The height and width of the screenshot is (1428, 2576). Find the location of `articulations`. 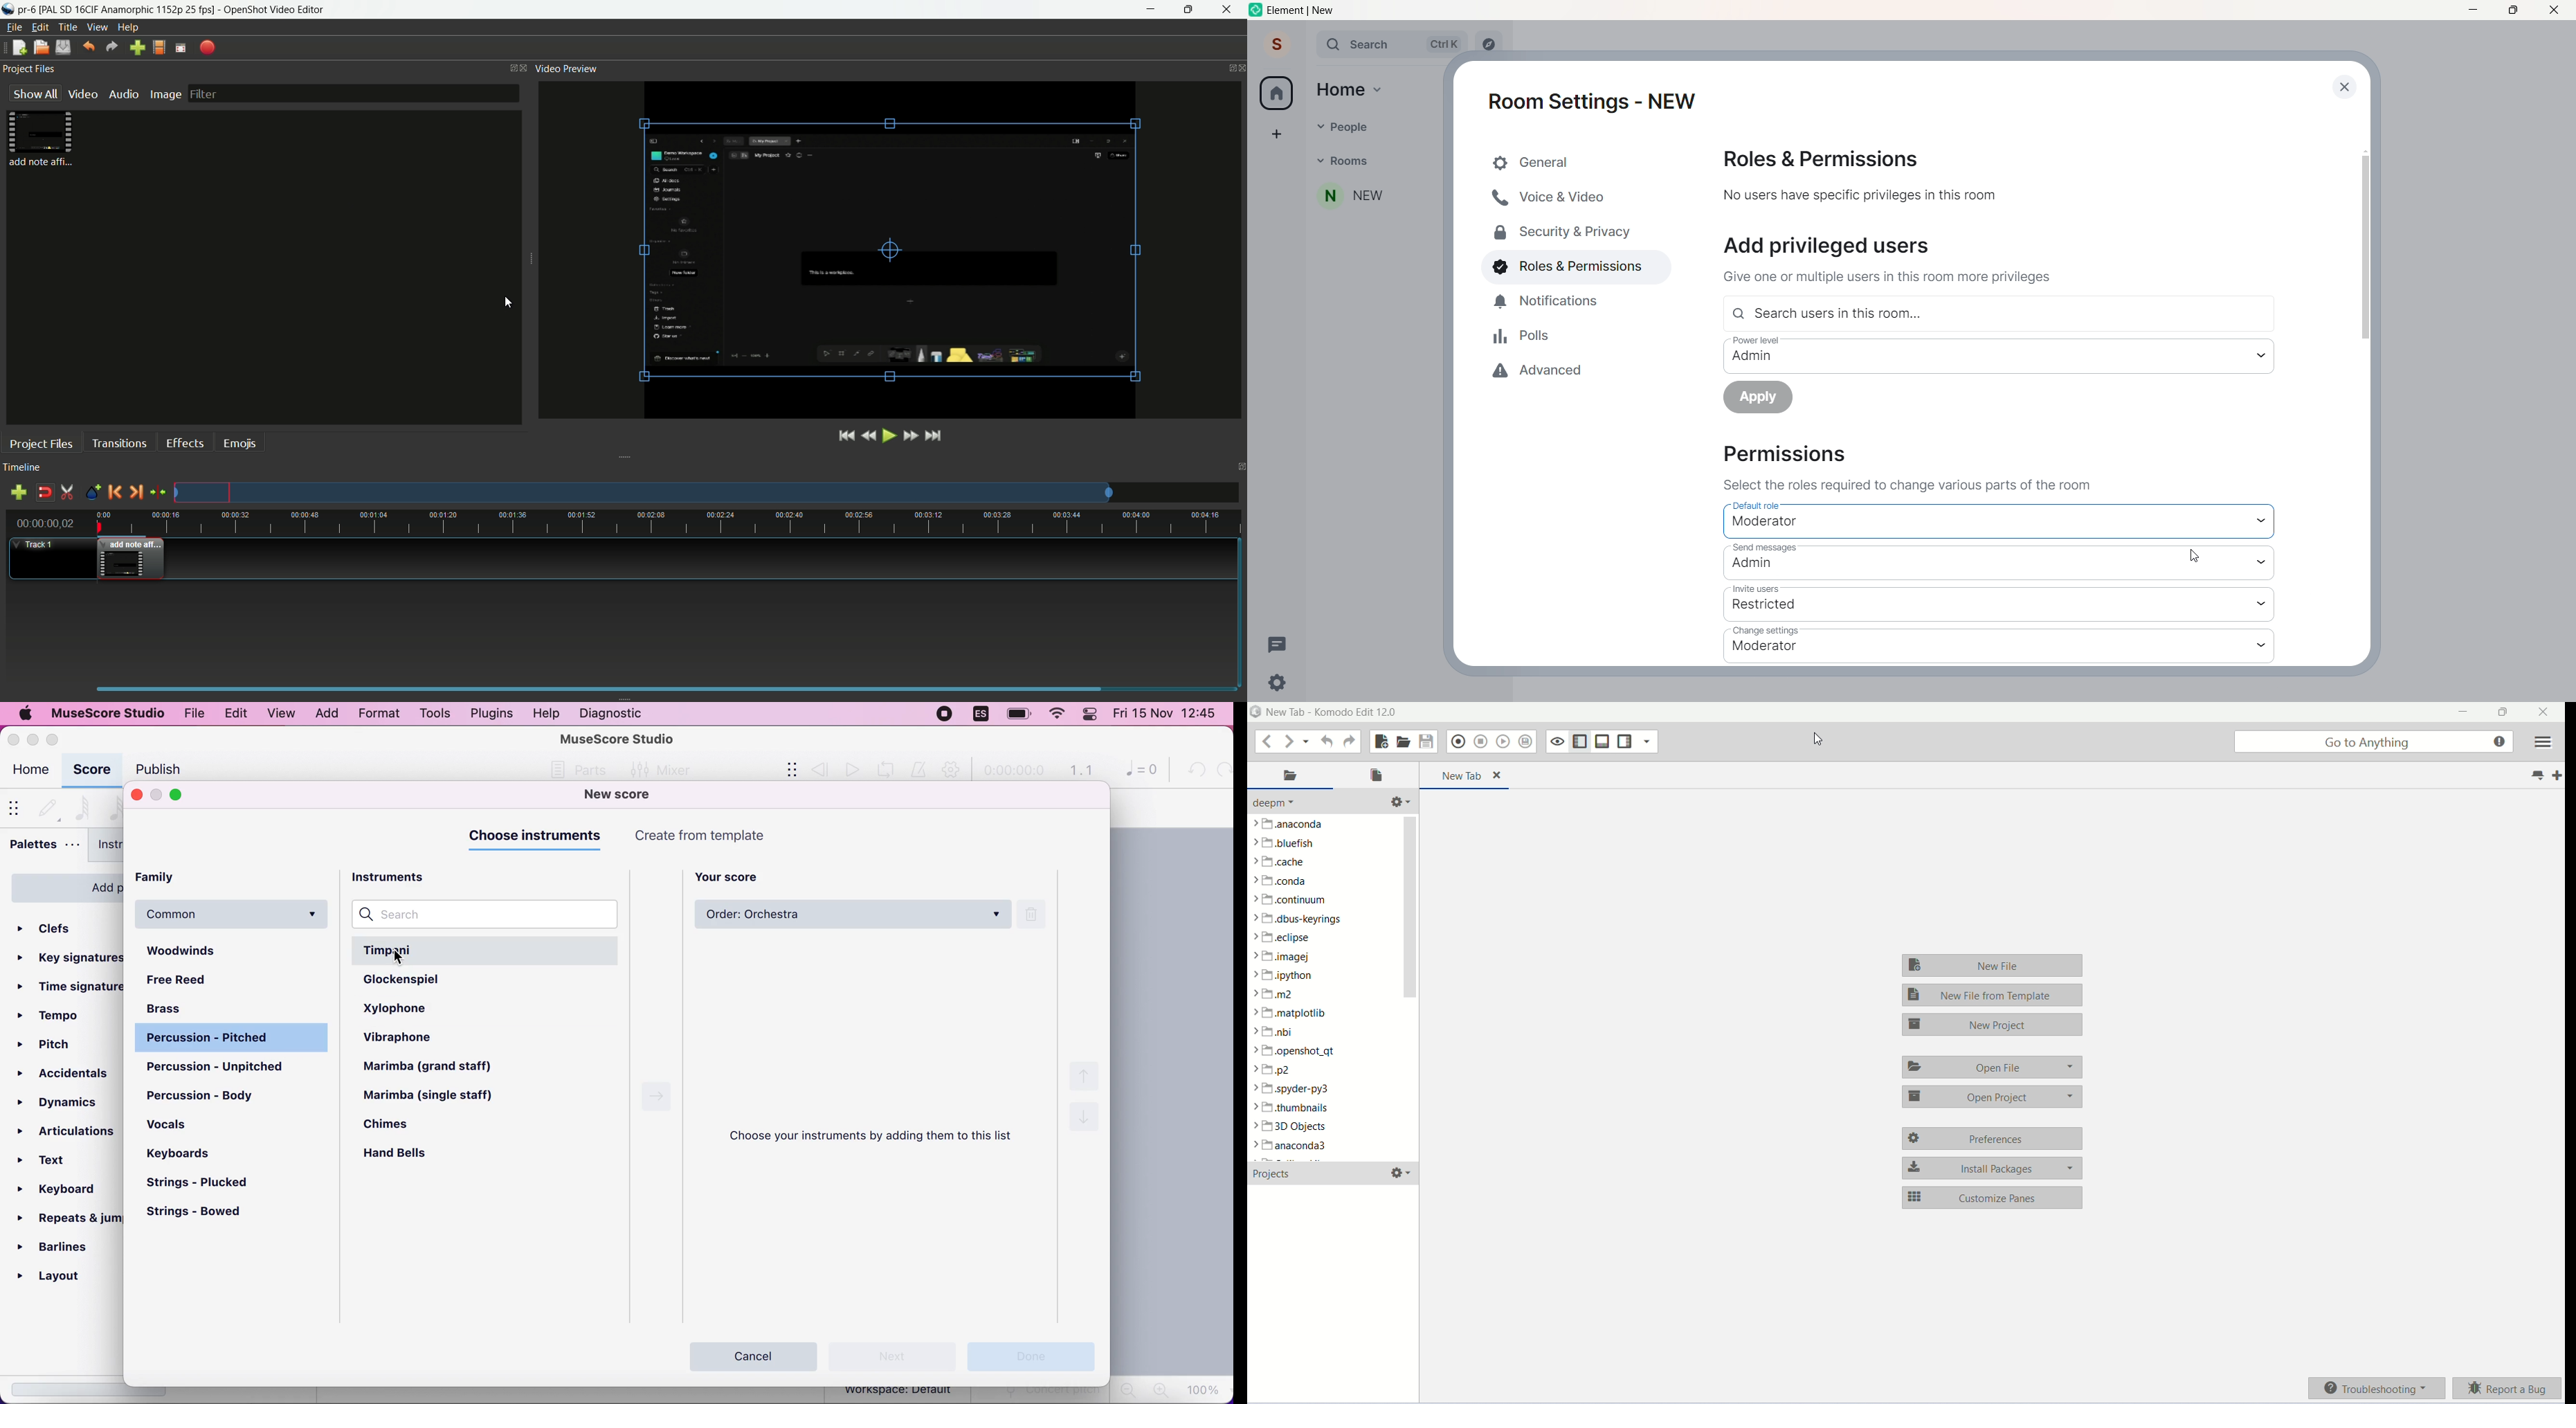

articulations is located at coordinates (68, 1129).